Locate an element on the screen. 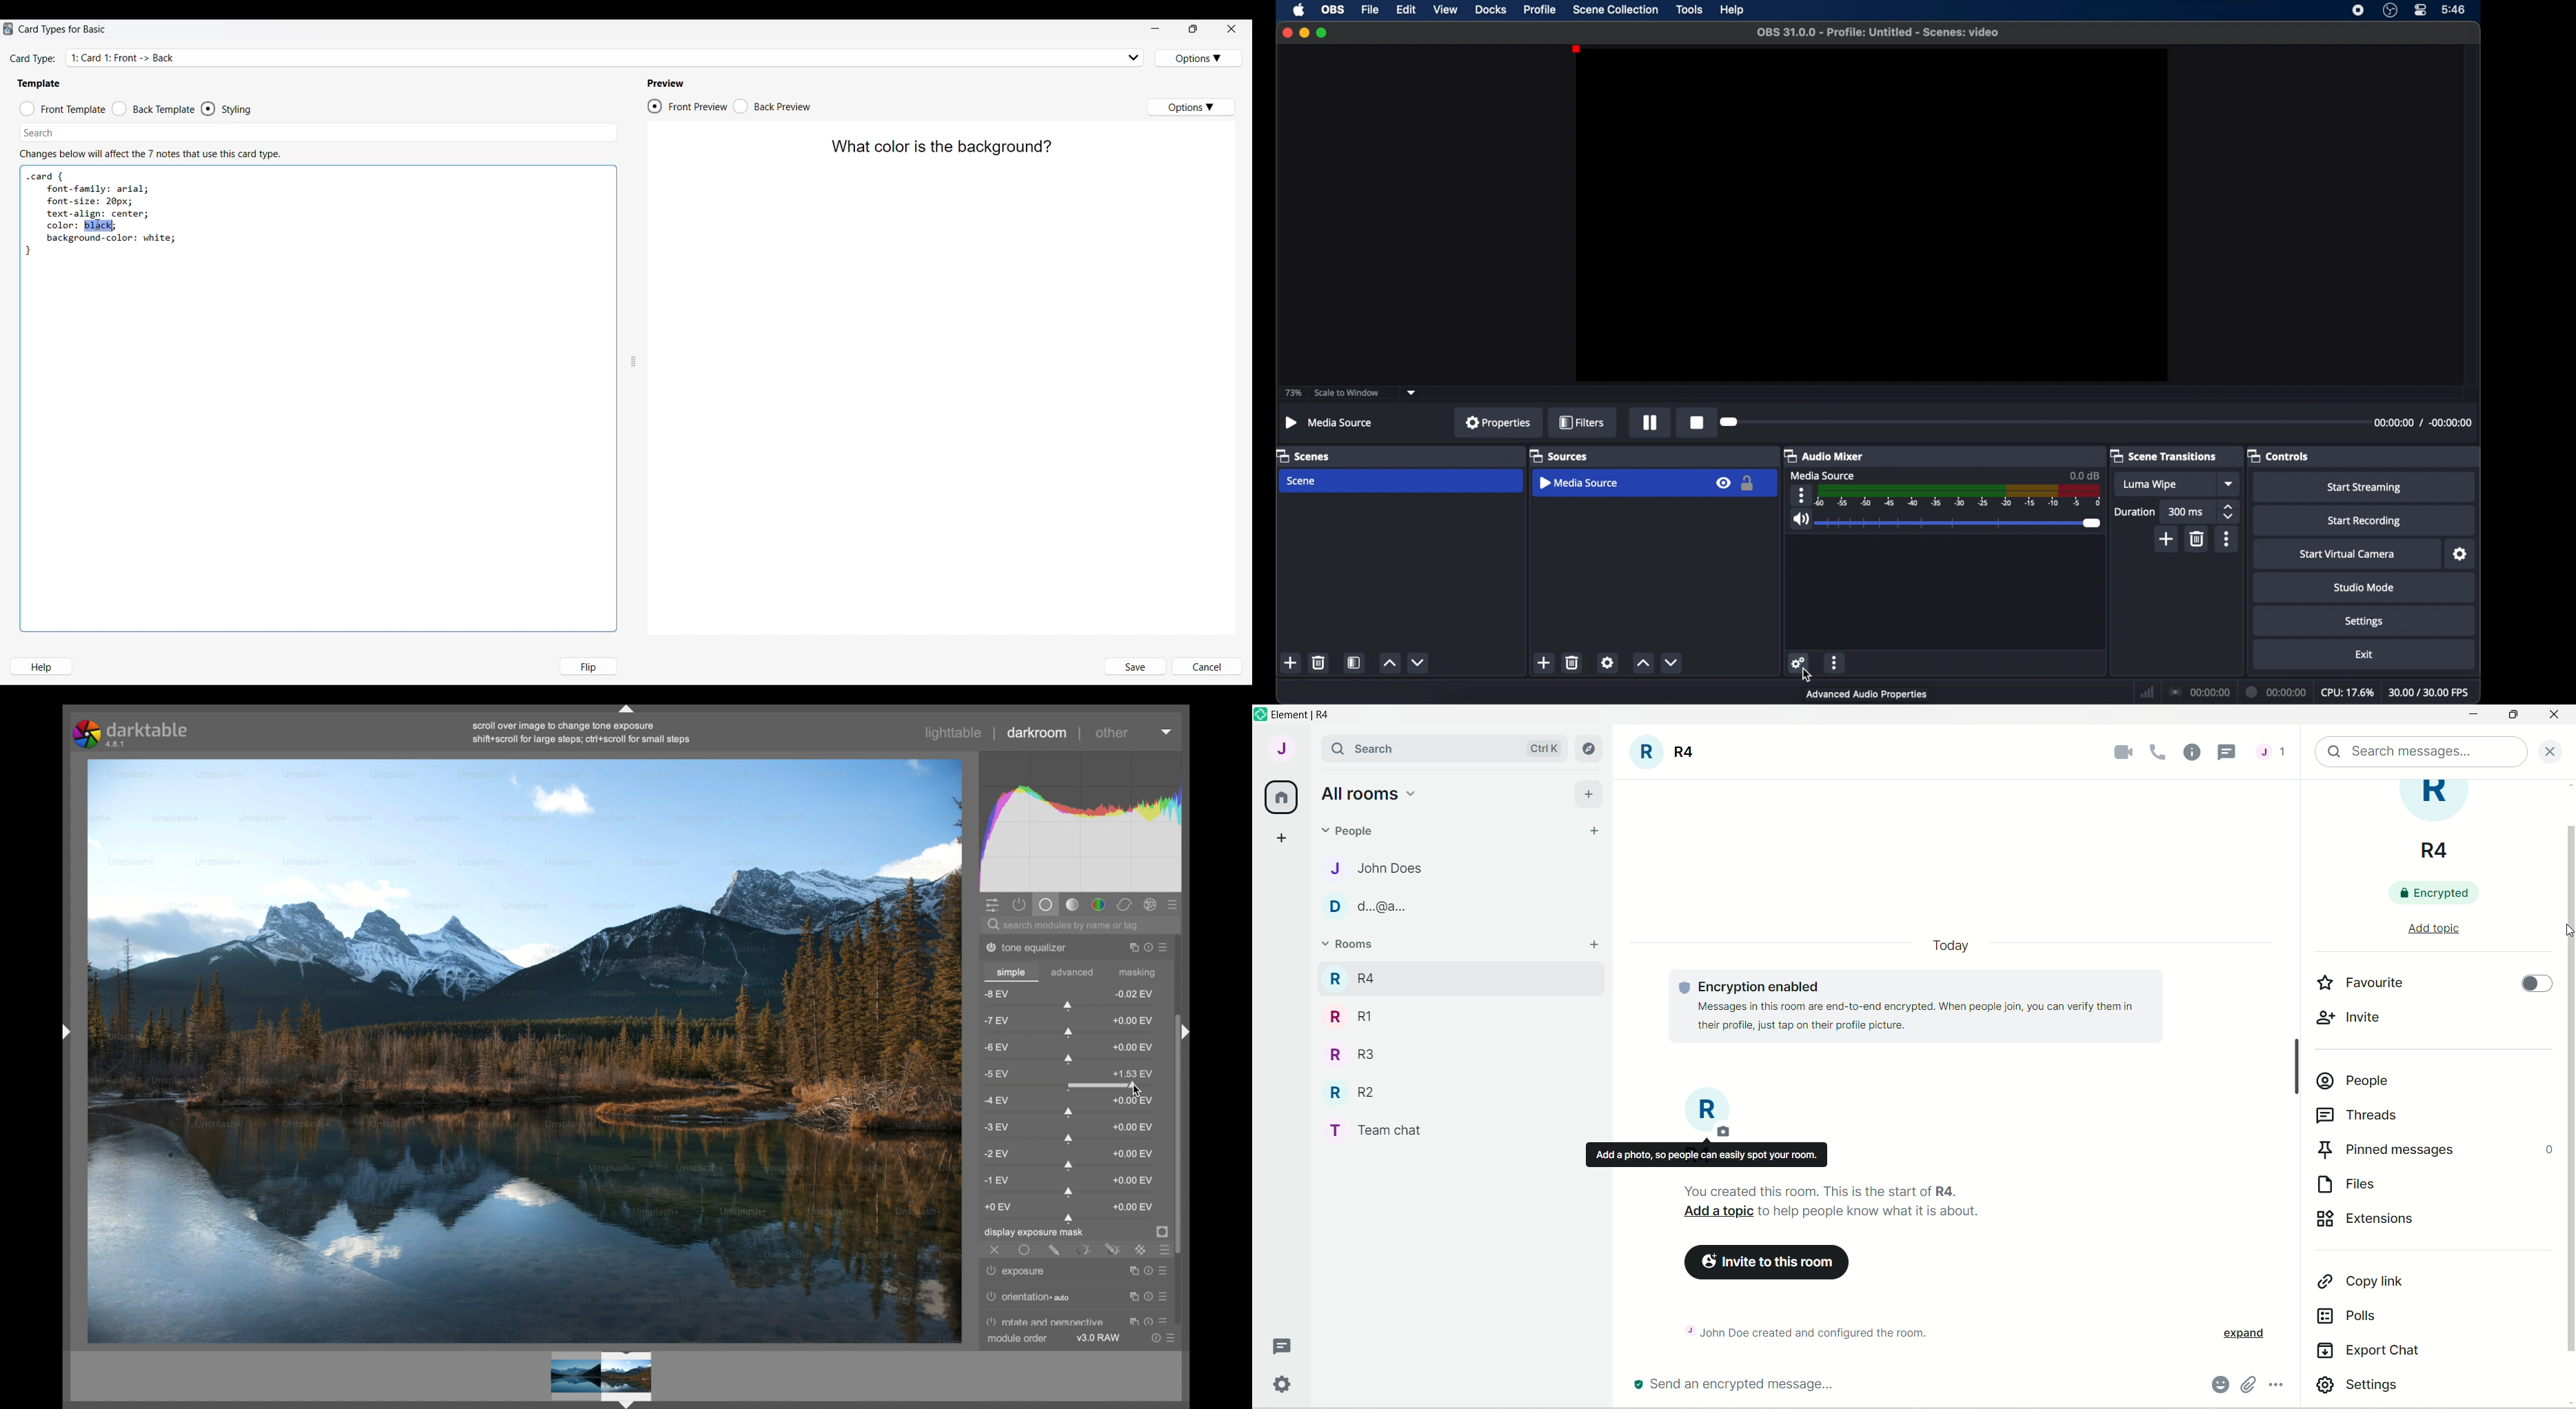 Image resolution: width=2576 pixels, height=1428 pixels. tooltip is located at coordinates (1867, 695).